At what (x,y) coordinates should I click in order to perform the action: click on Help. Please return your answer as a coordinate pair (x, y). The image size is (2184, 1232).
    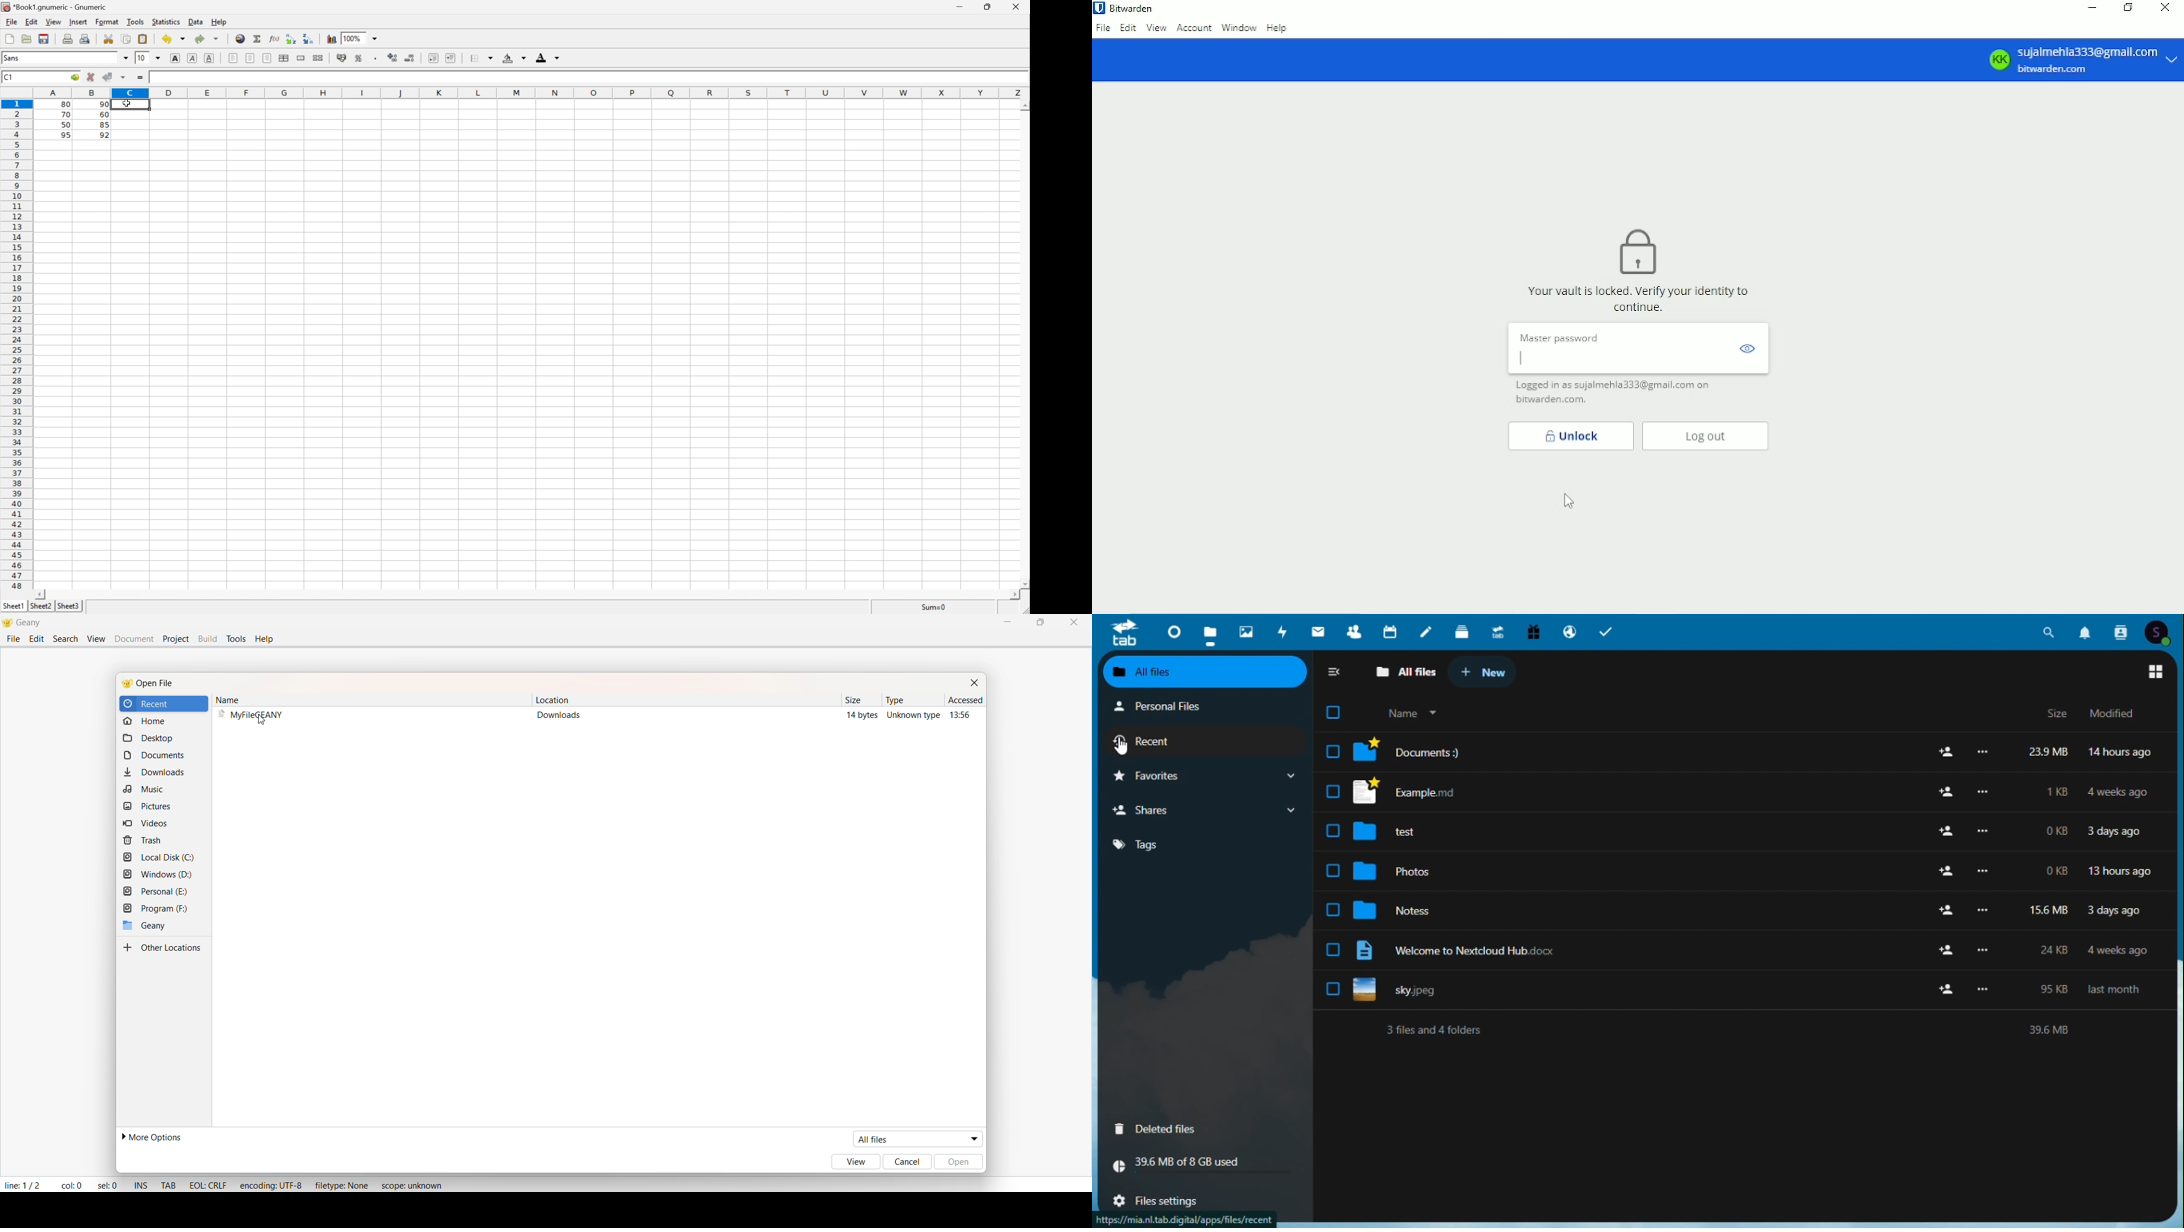
    Looking at the image, I should click on (1280, 28).